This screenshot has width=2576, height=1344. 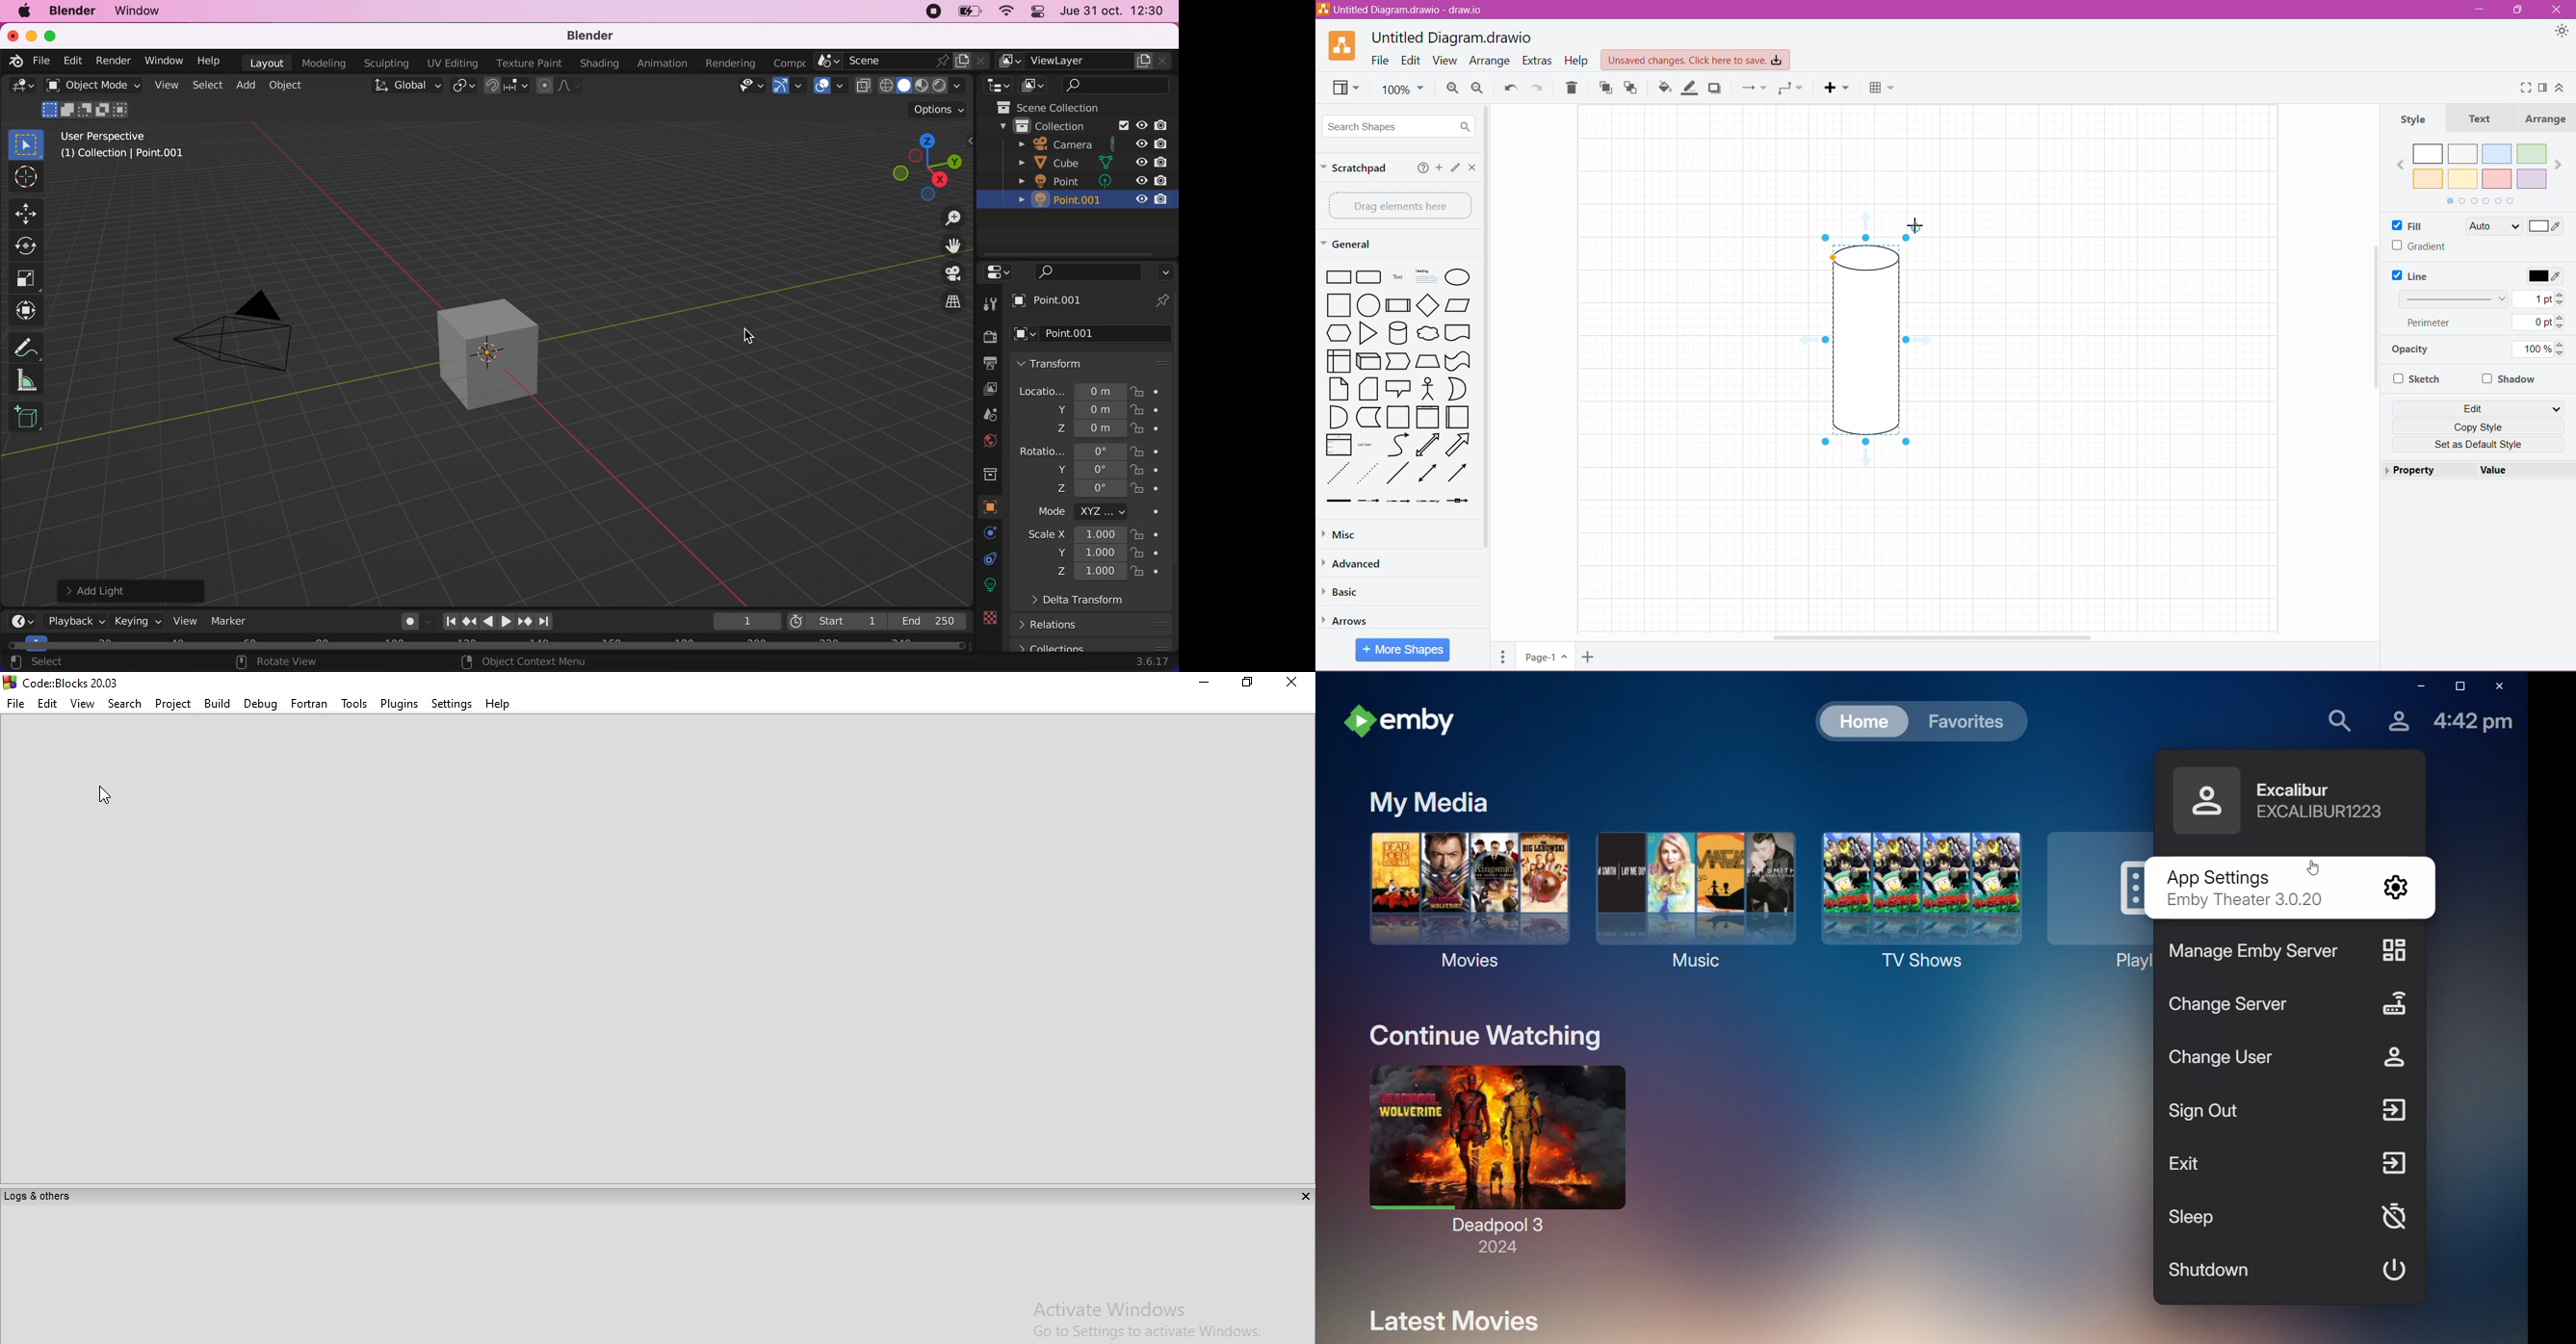 I want to click on Set Line Perimeter, so click(x=2482, y=324).